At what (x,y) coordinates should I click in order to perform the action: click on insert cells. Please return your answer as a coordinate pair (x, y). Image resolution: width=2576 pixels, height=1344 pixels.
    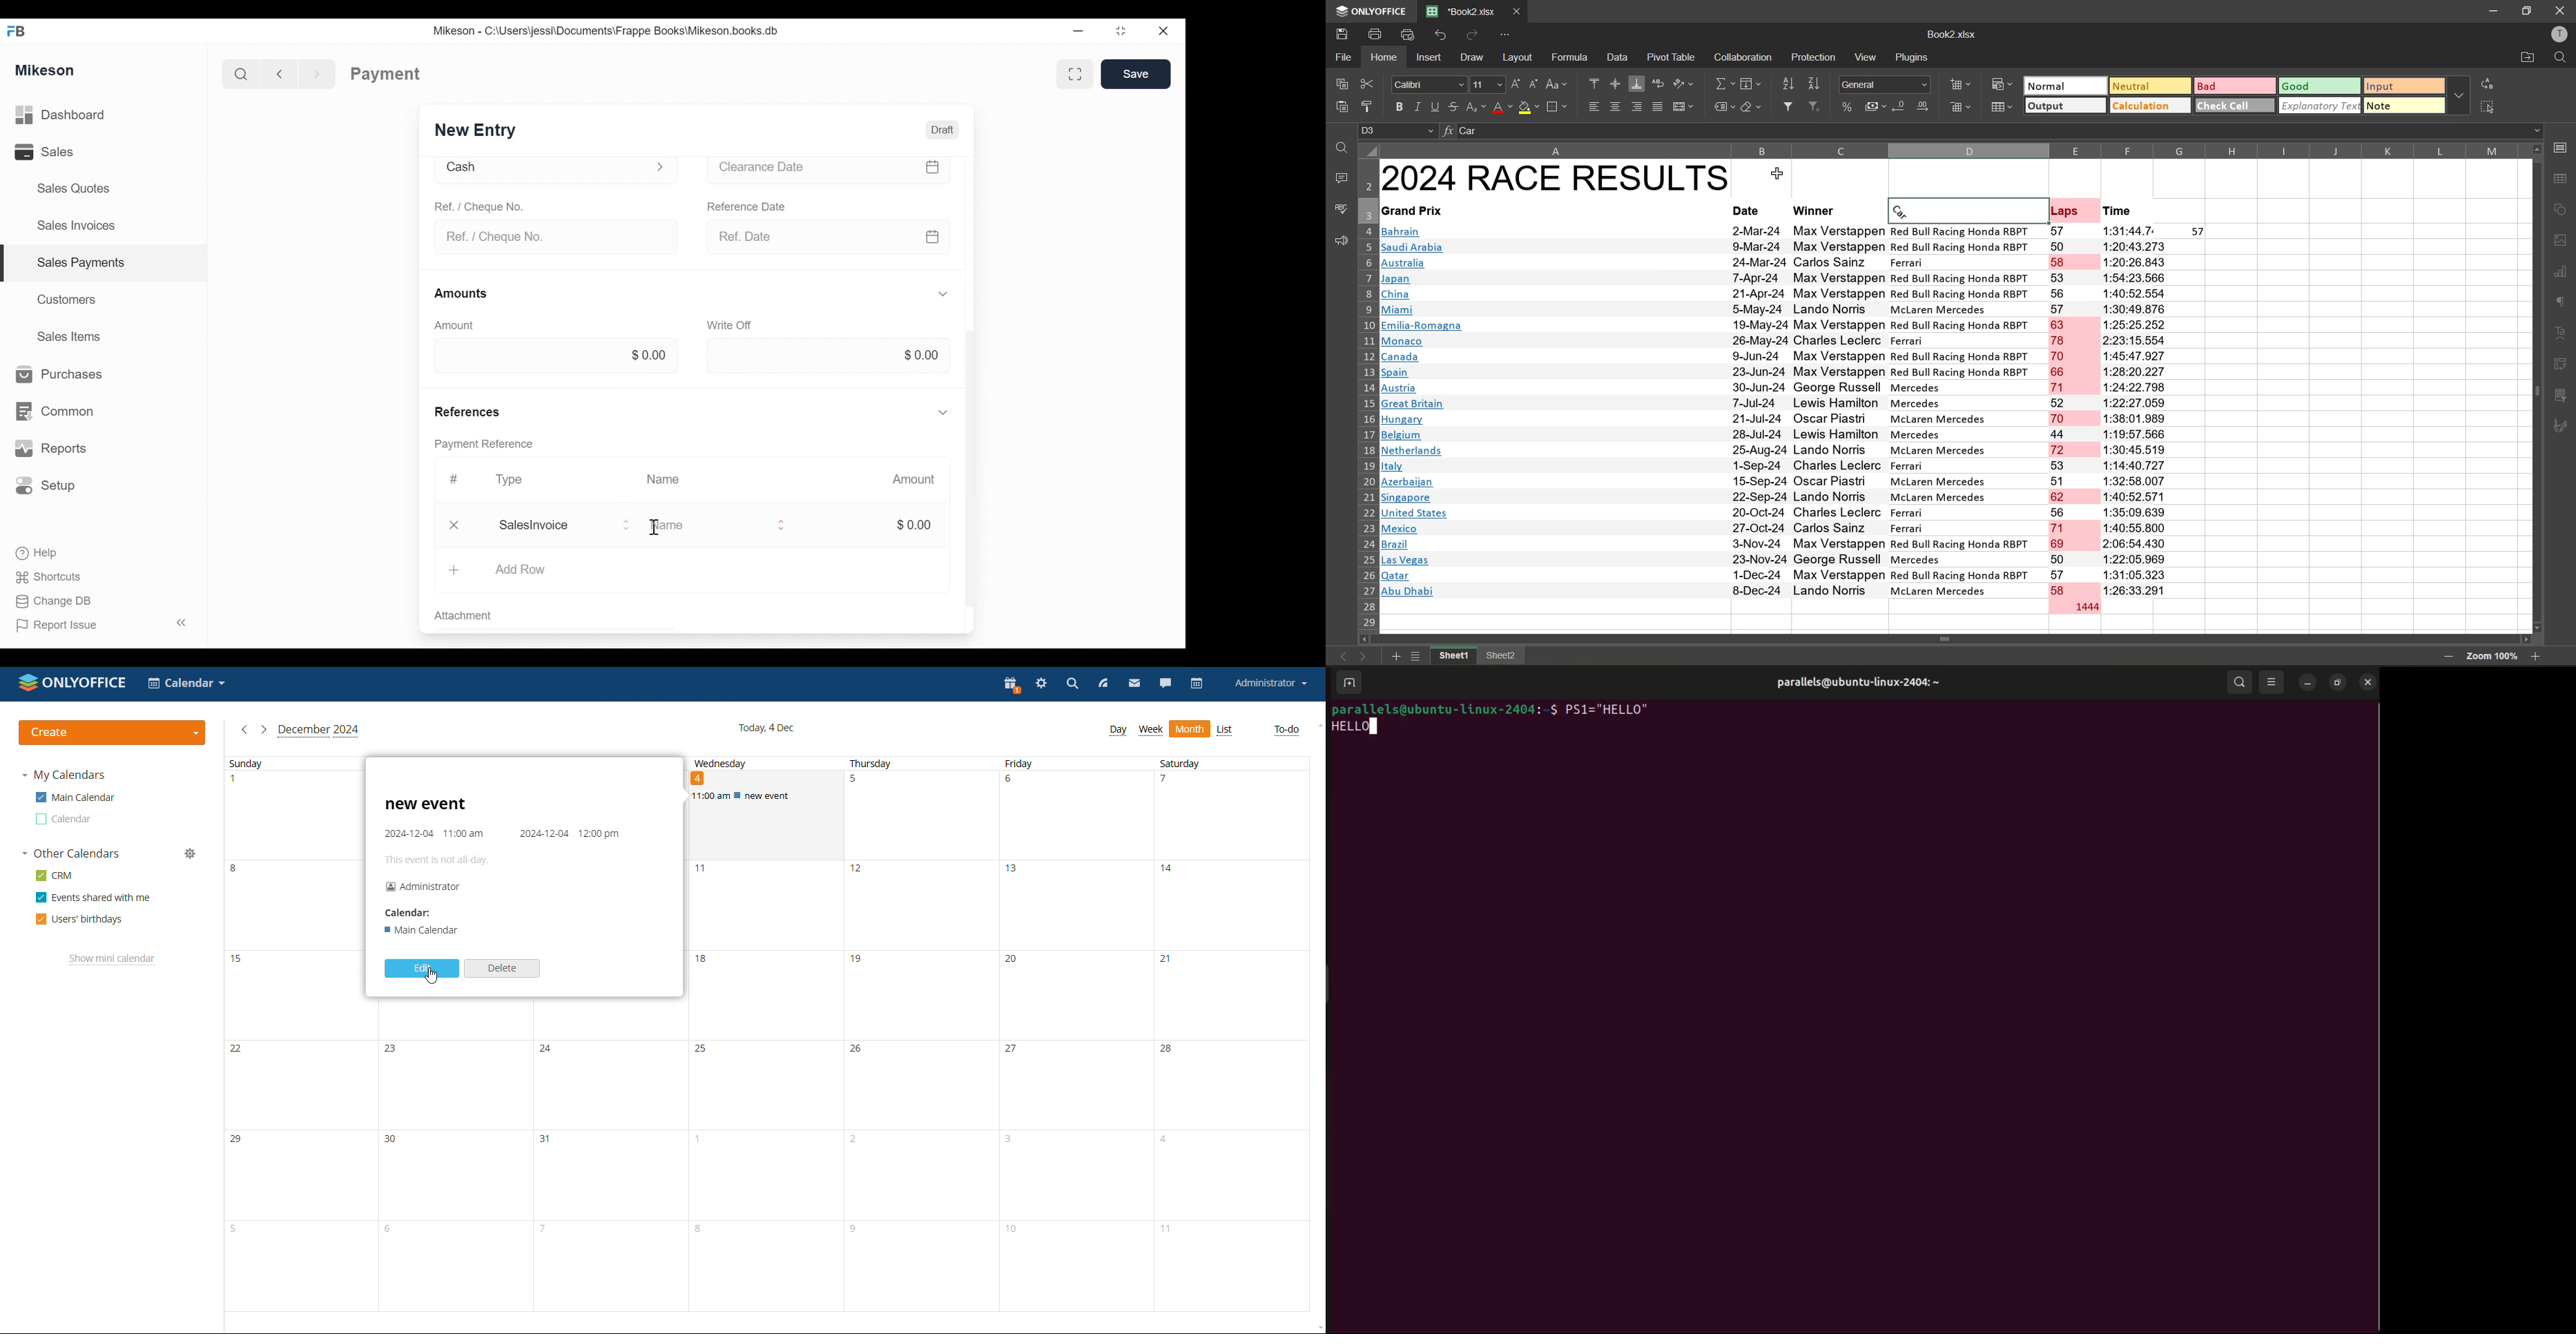
    Looking at the image, I should click on (1962, 87).